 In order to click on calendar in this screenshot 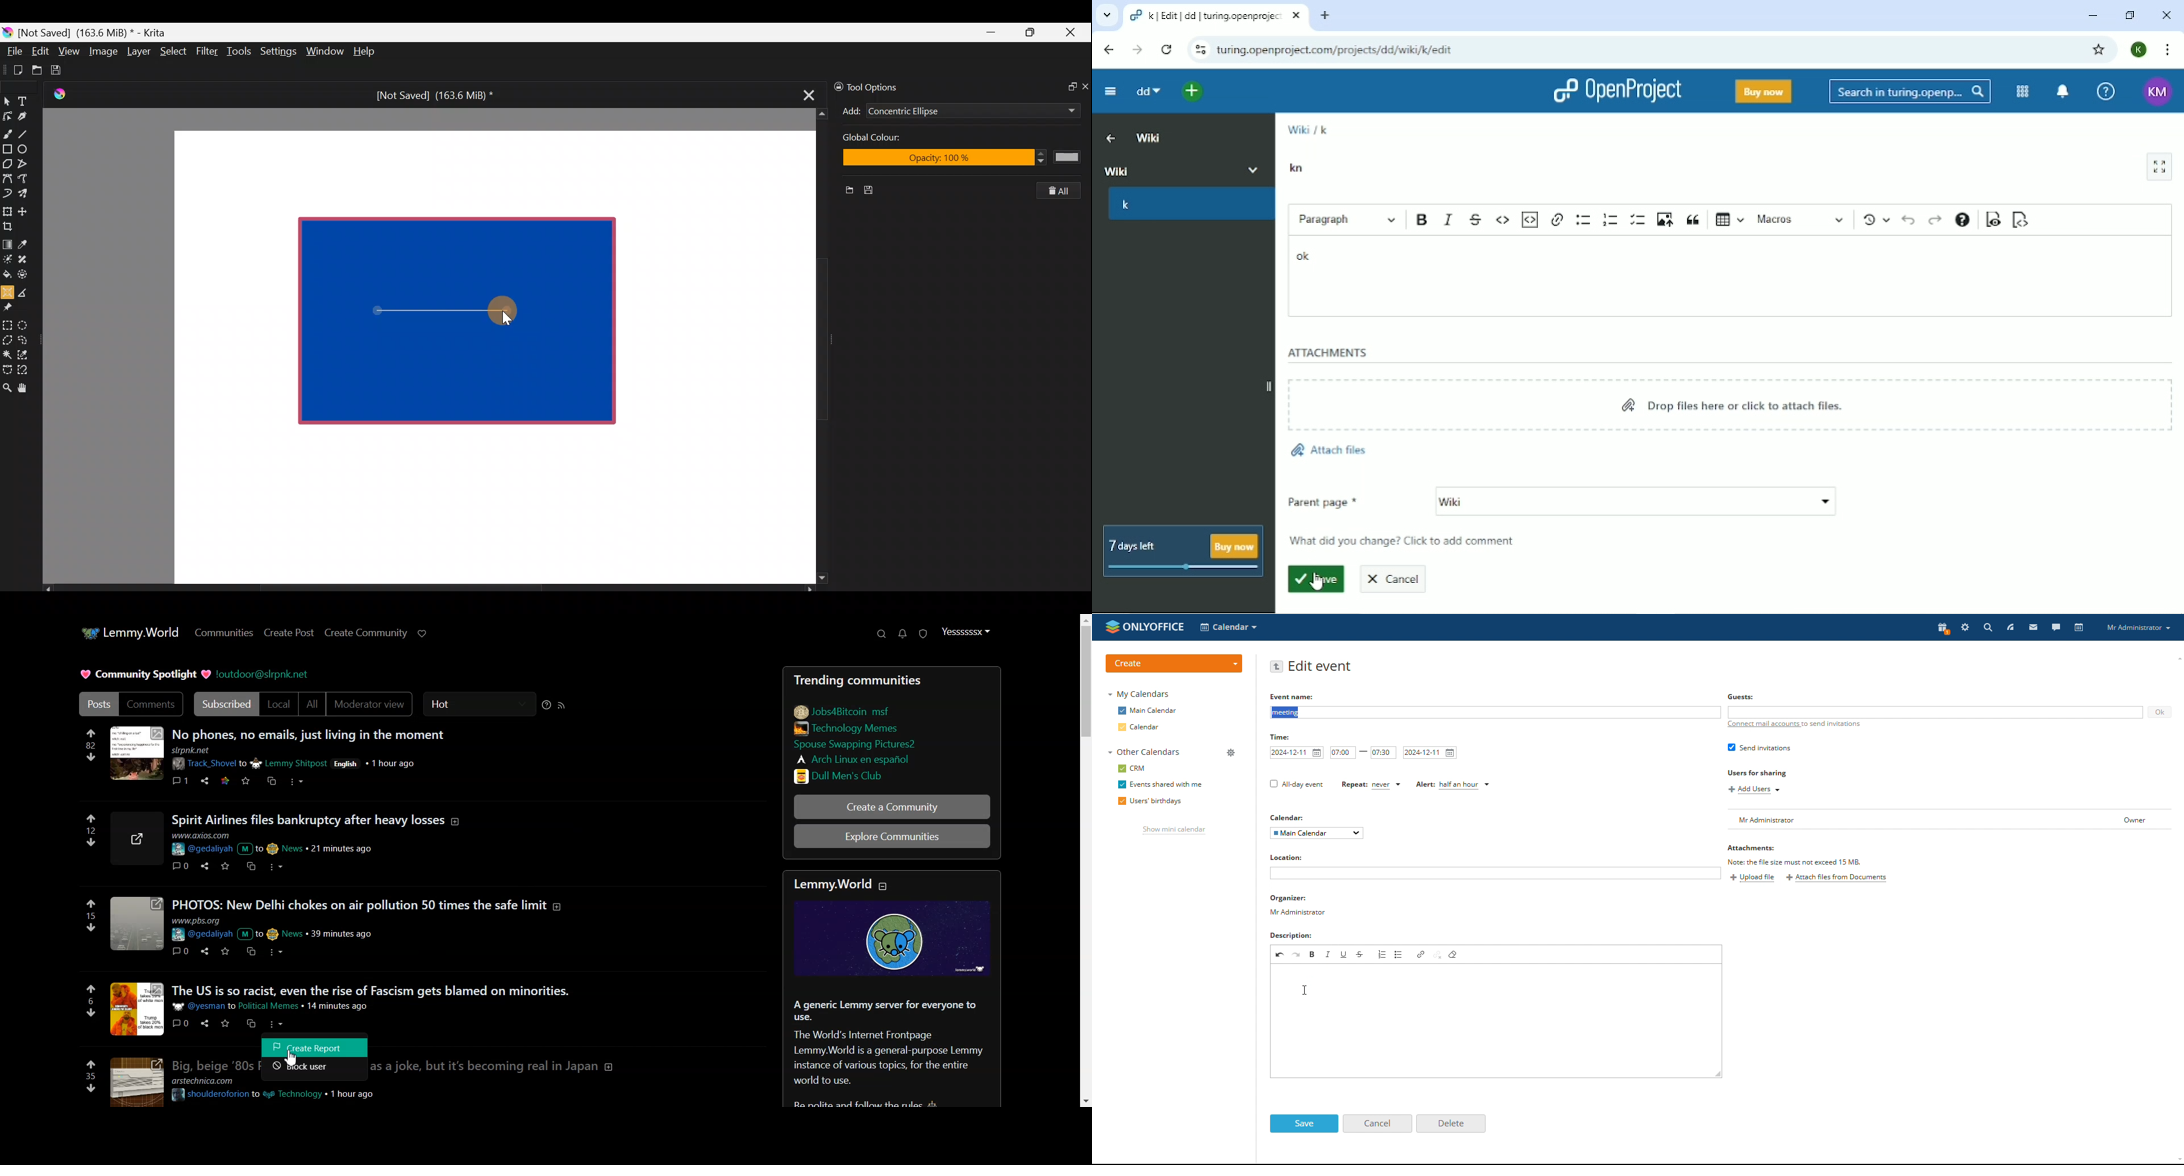, I will do `click(1140, 728)`.